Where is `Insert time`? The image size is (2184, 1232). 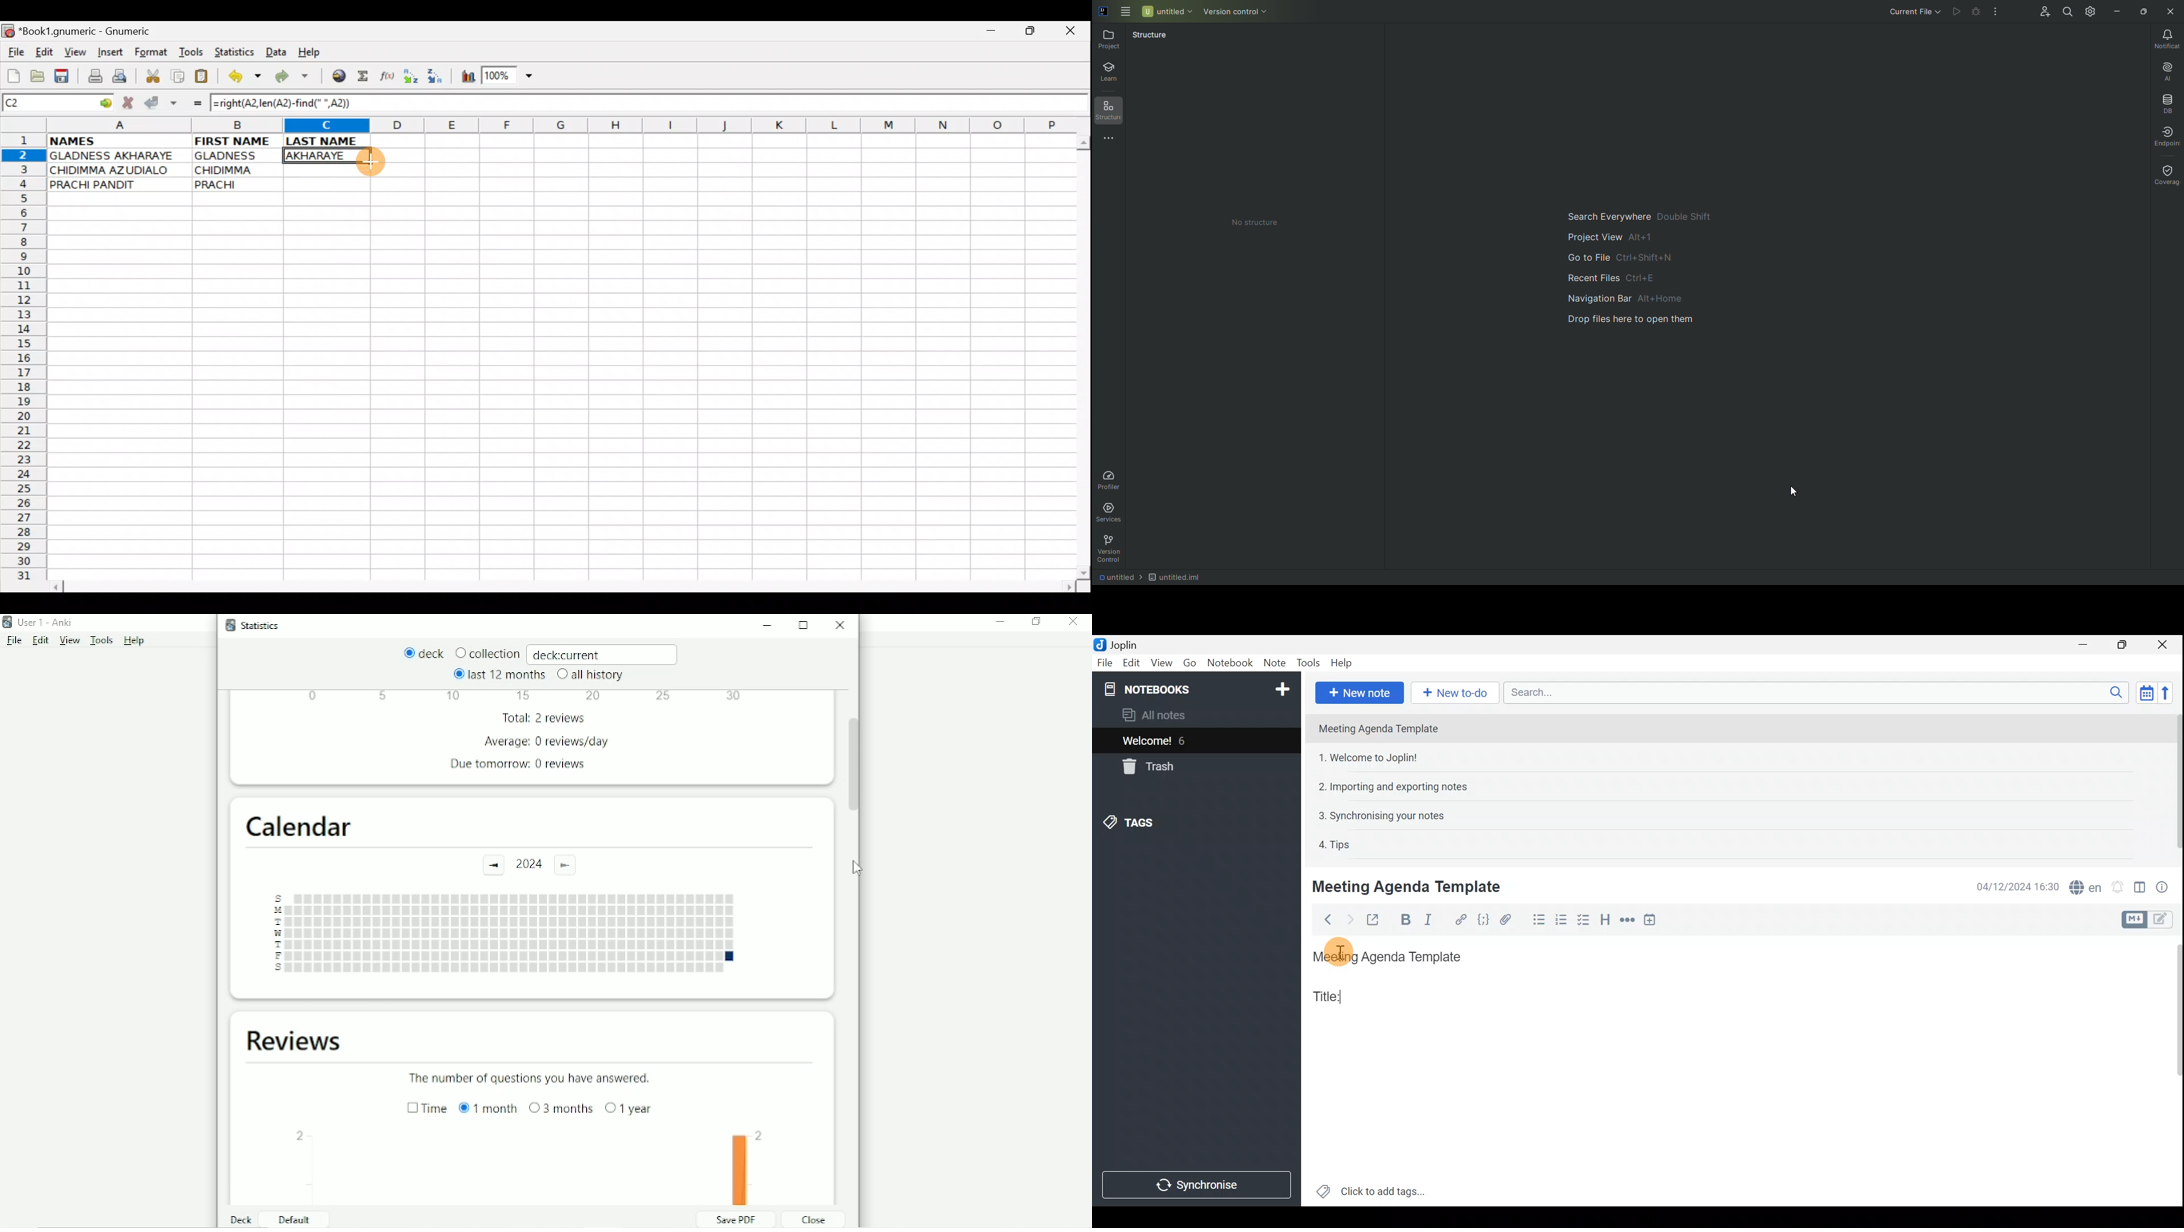 Insert time is located at coordinates (1653, 922).